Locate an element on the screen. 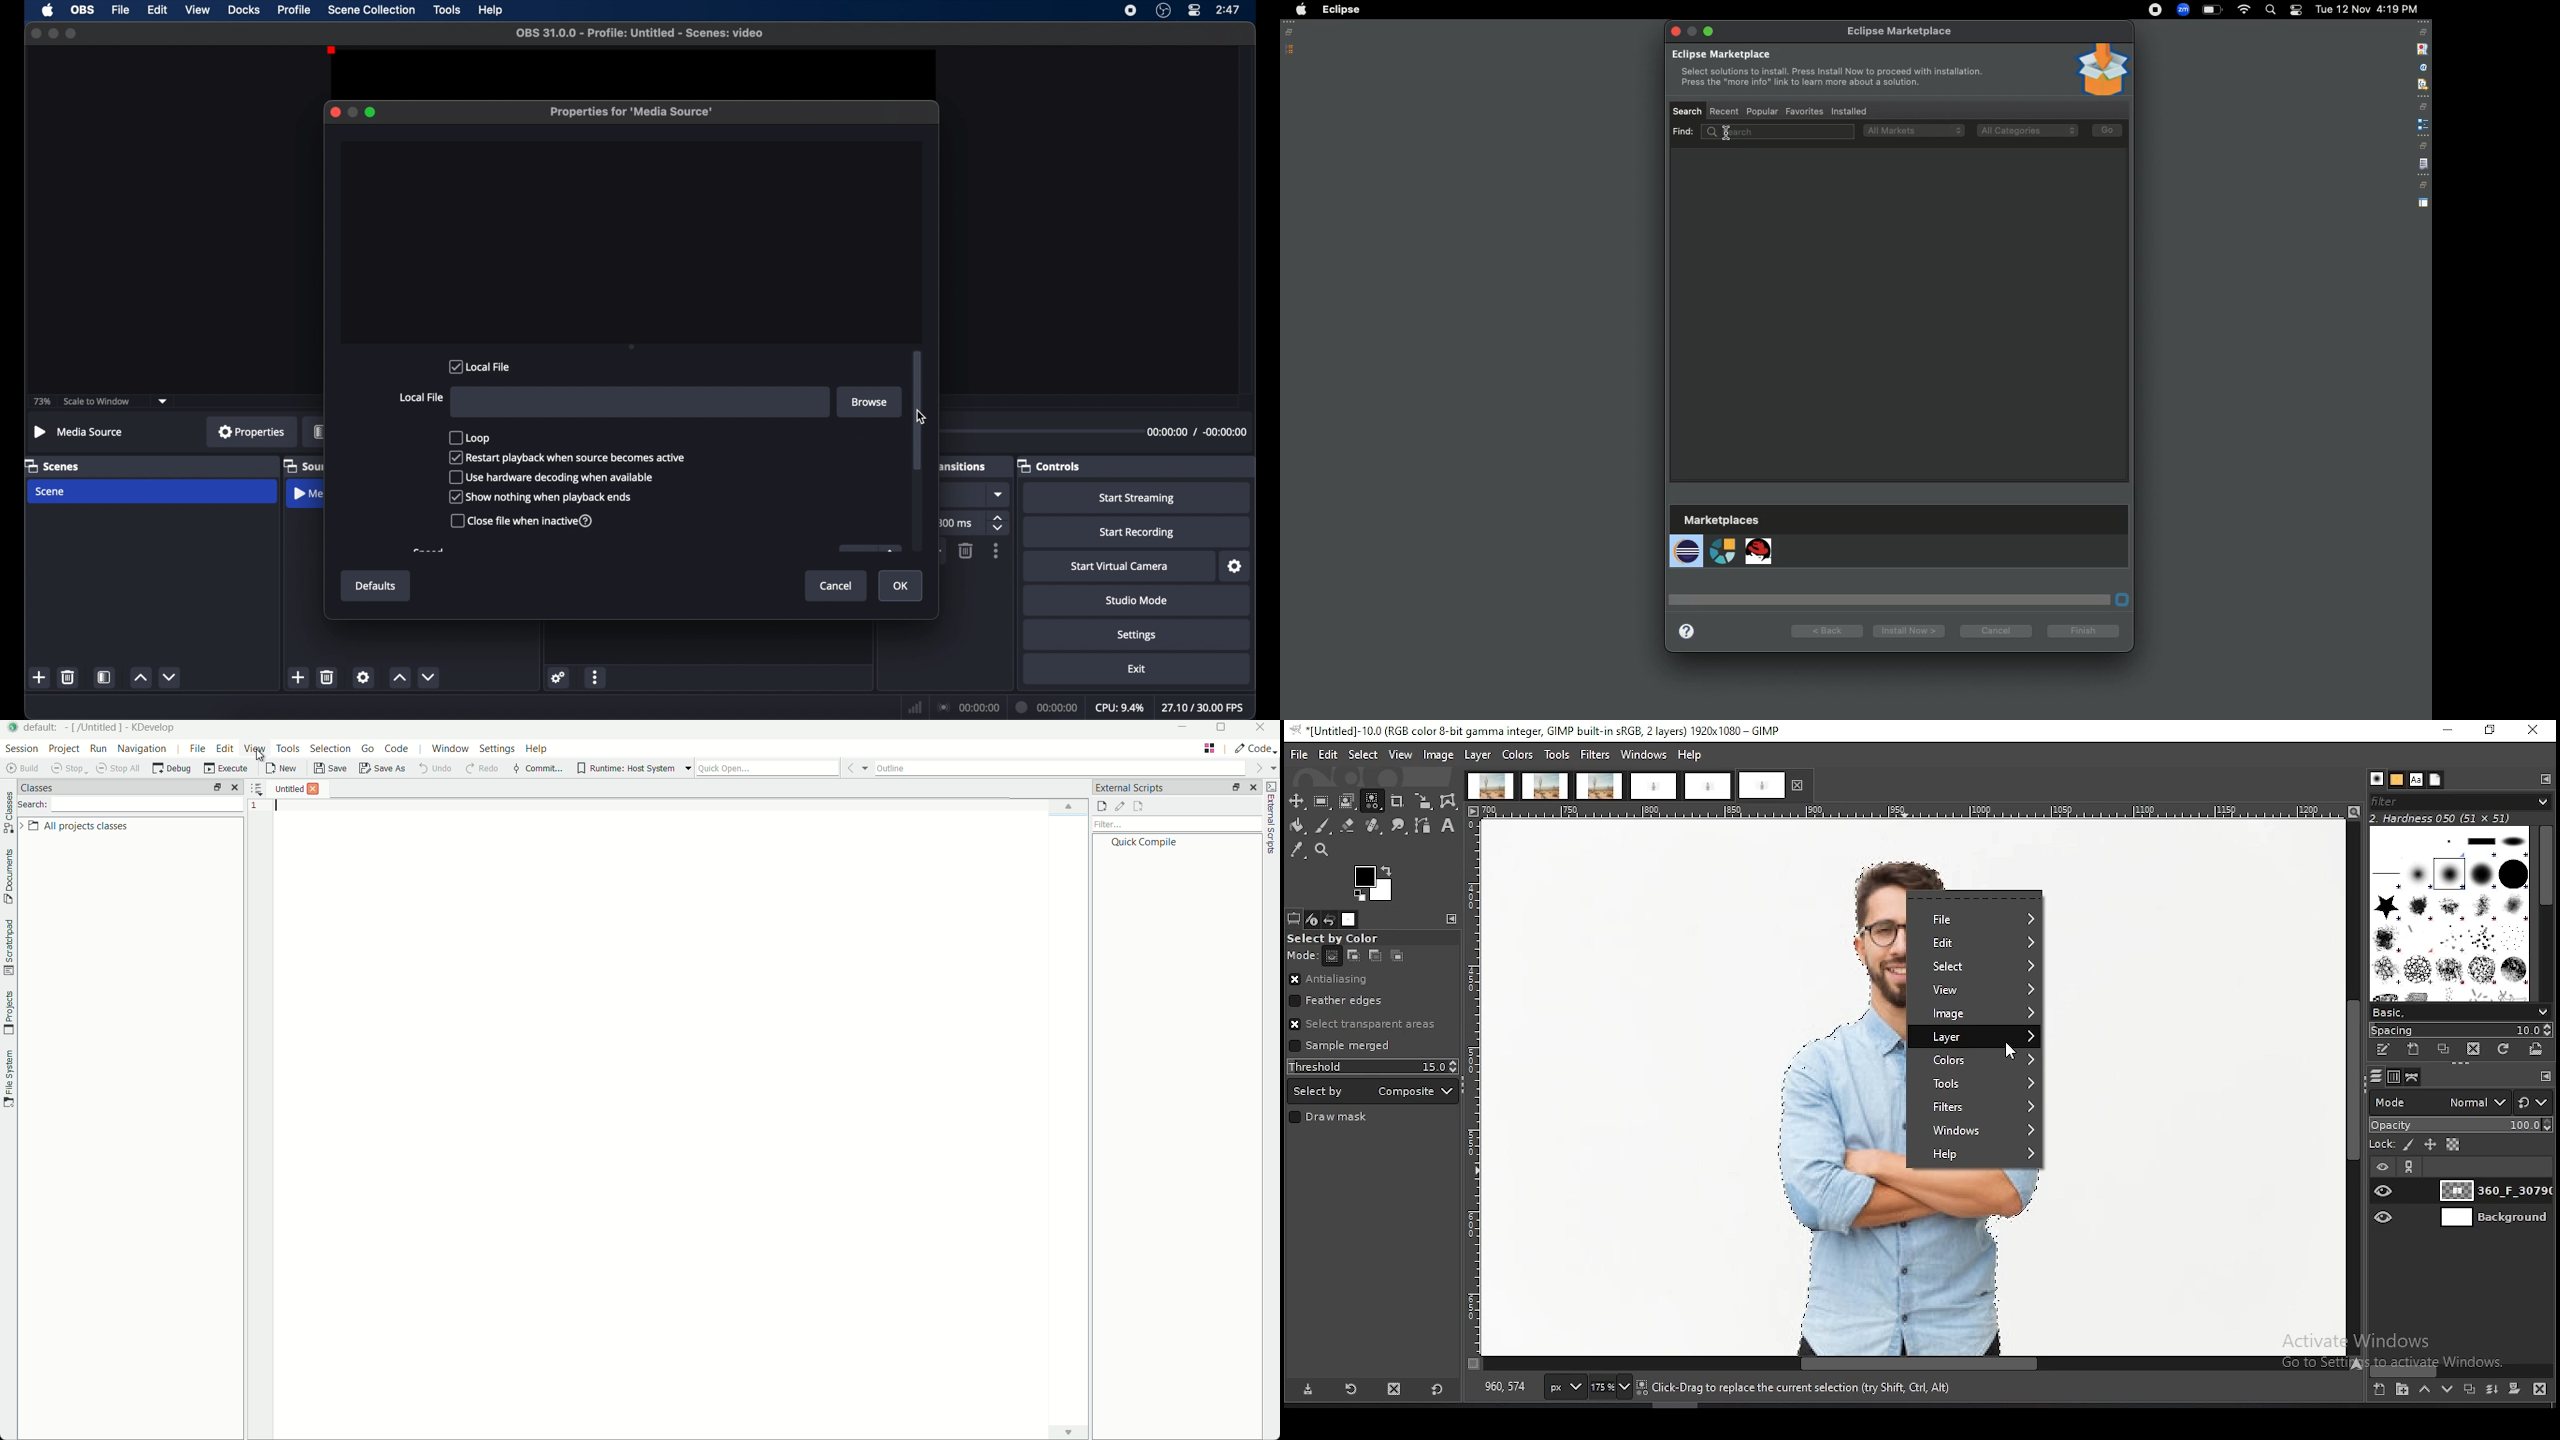  mouse pointer is located at coordinates (2012, 1052).